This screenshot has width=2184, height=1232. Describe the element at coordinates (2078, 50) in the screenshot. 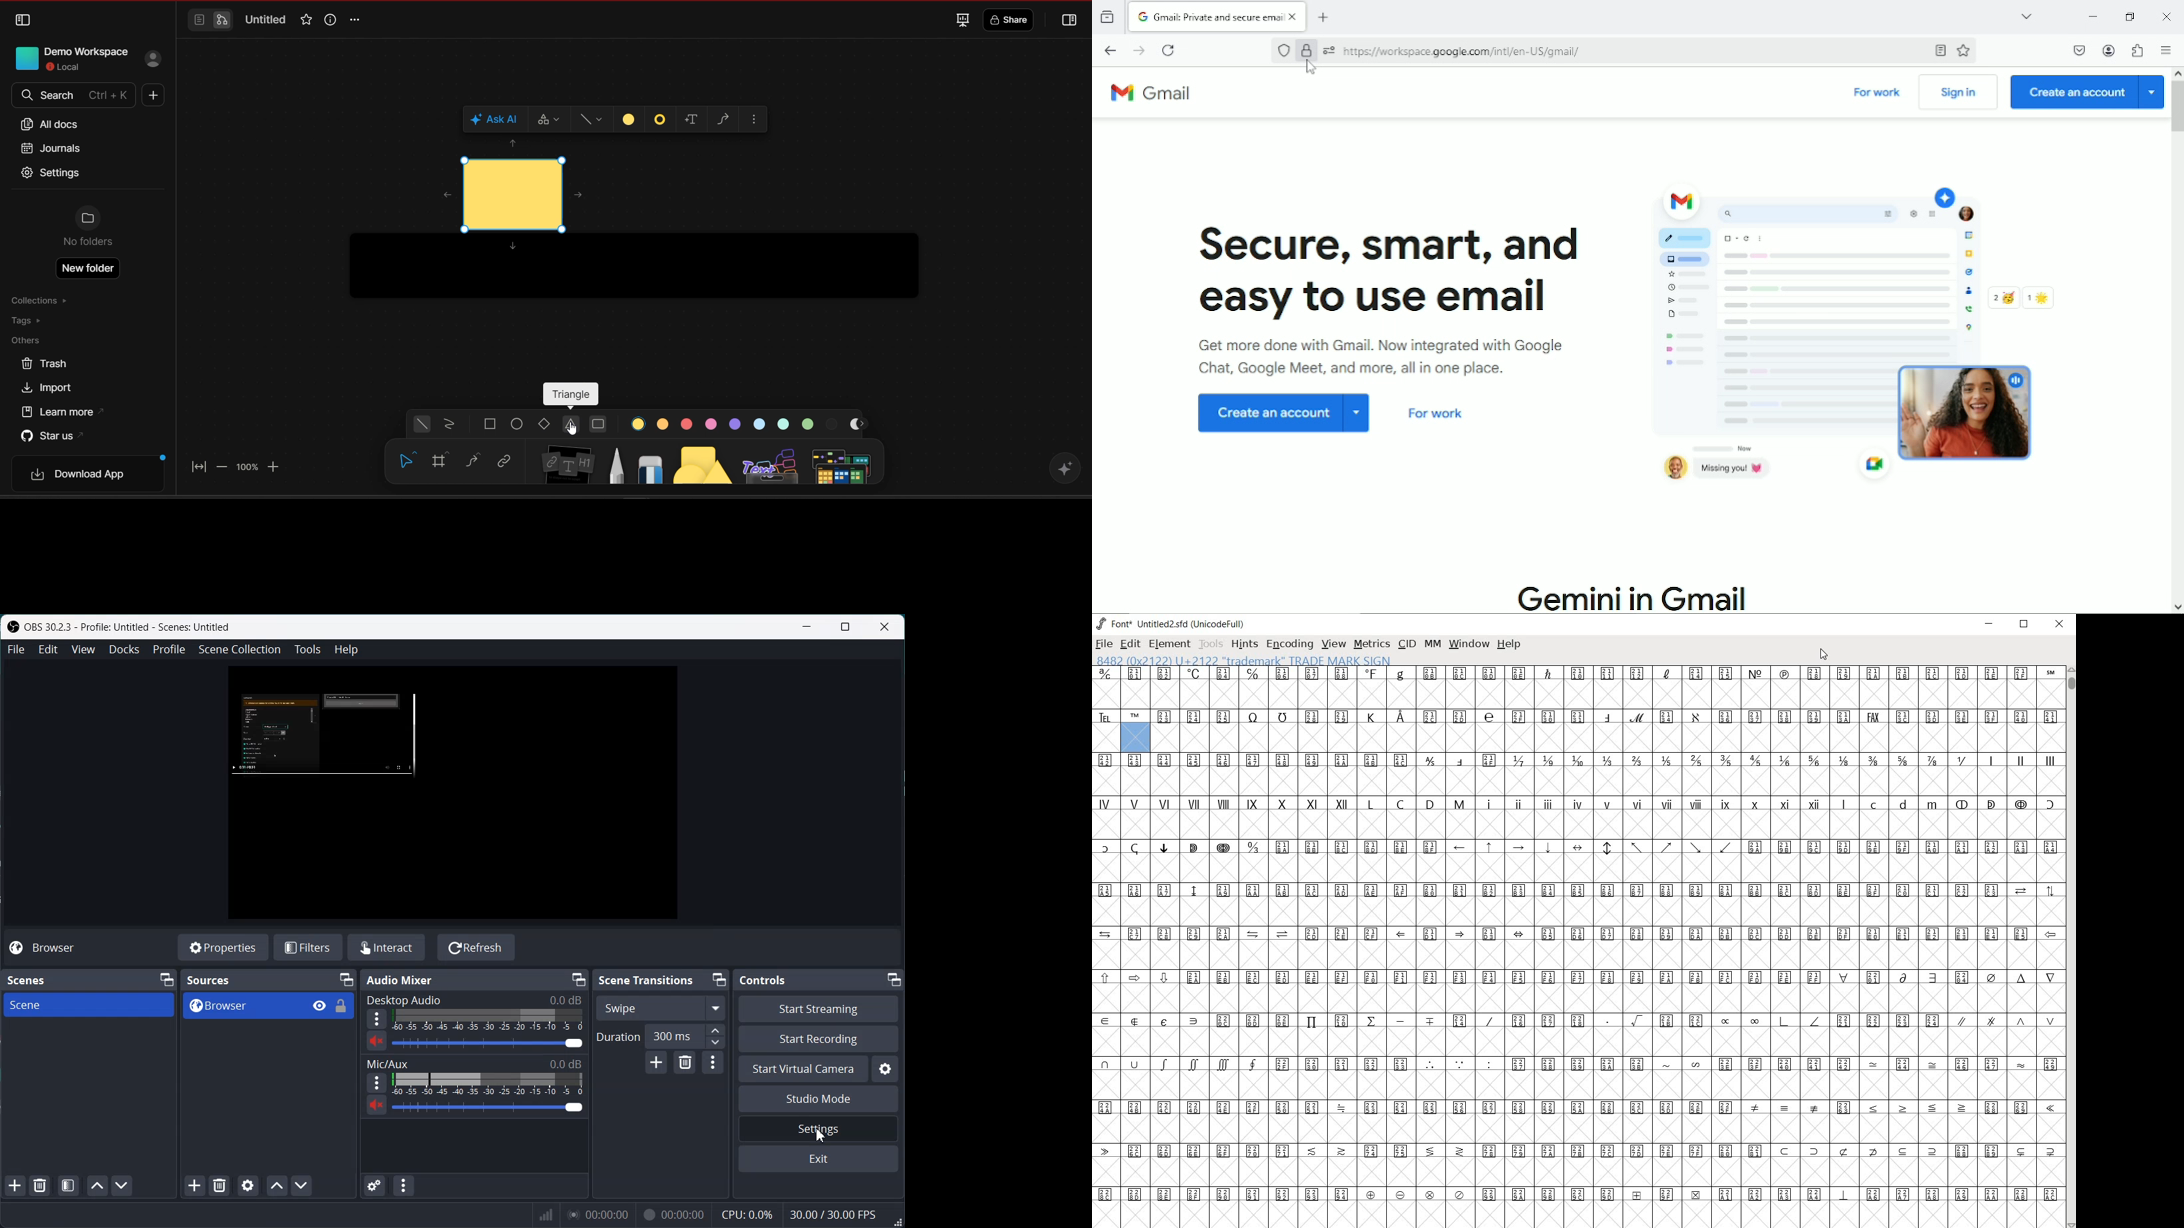

I see `Save to pocket` at that location.